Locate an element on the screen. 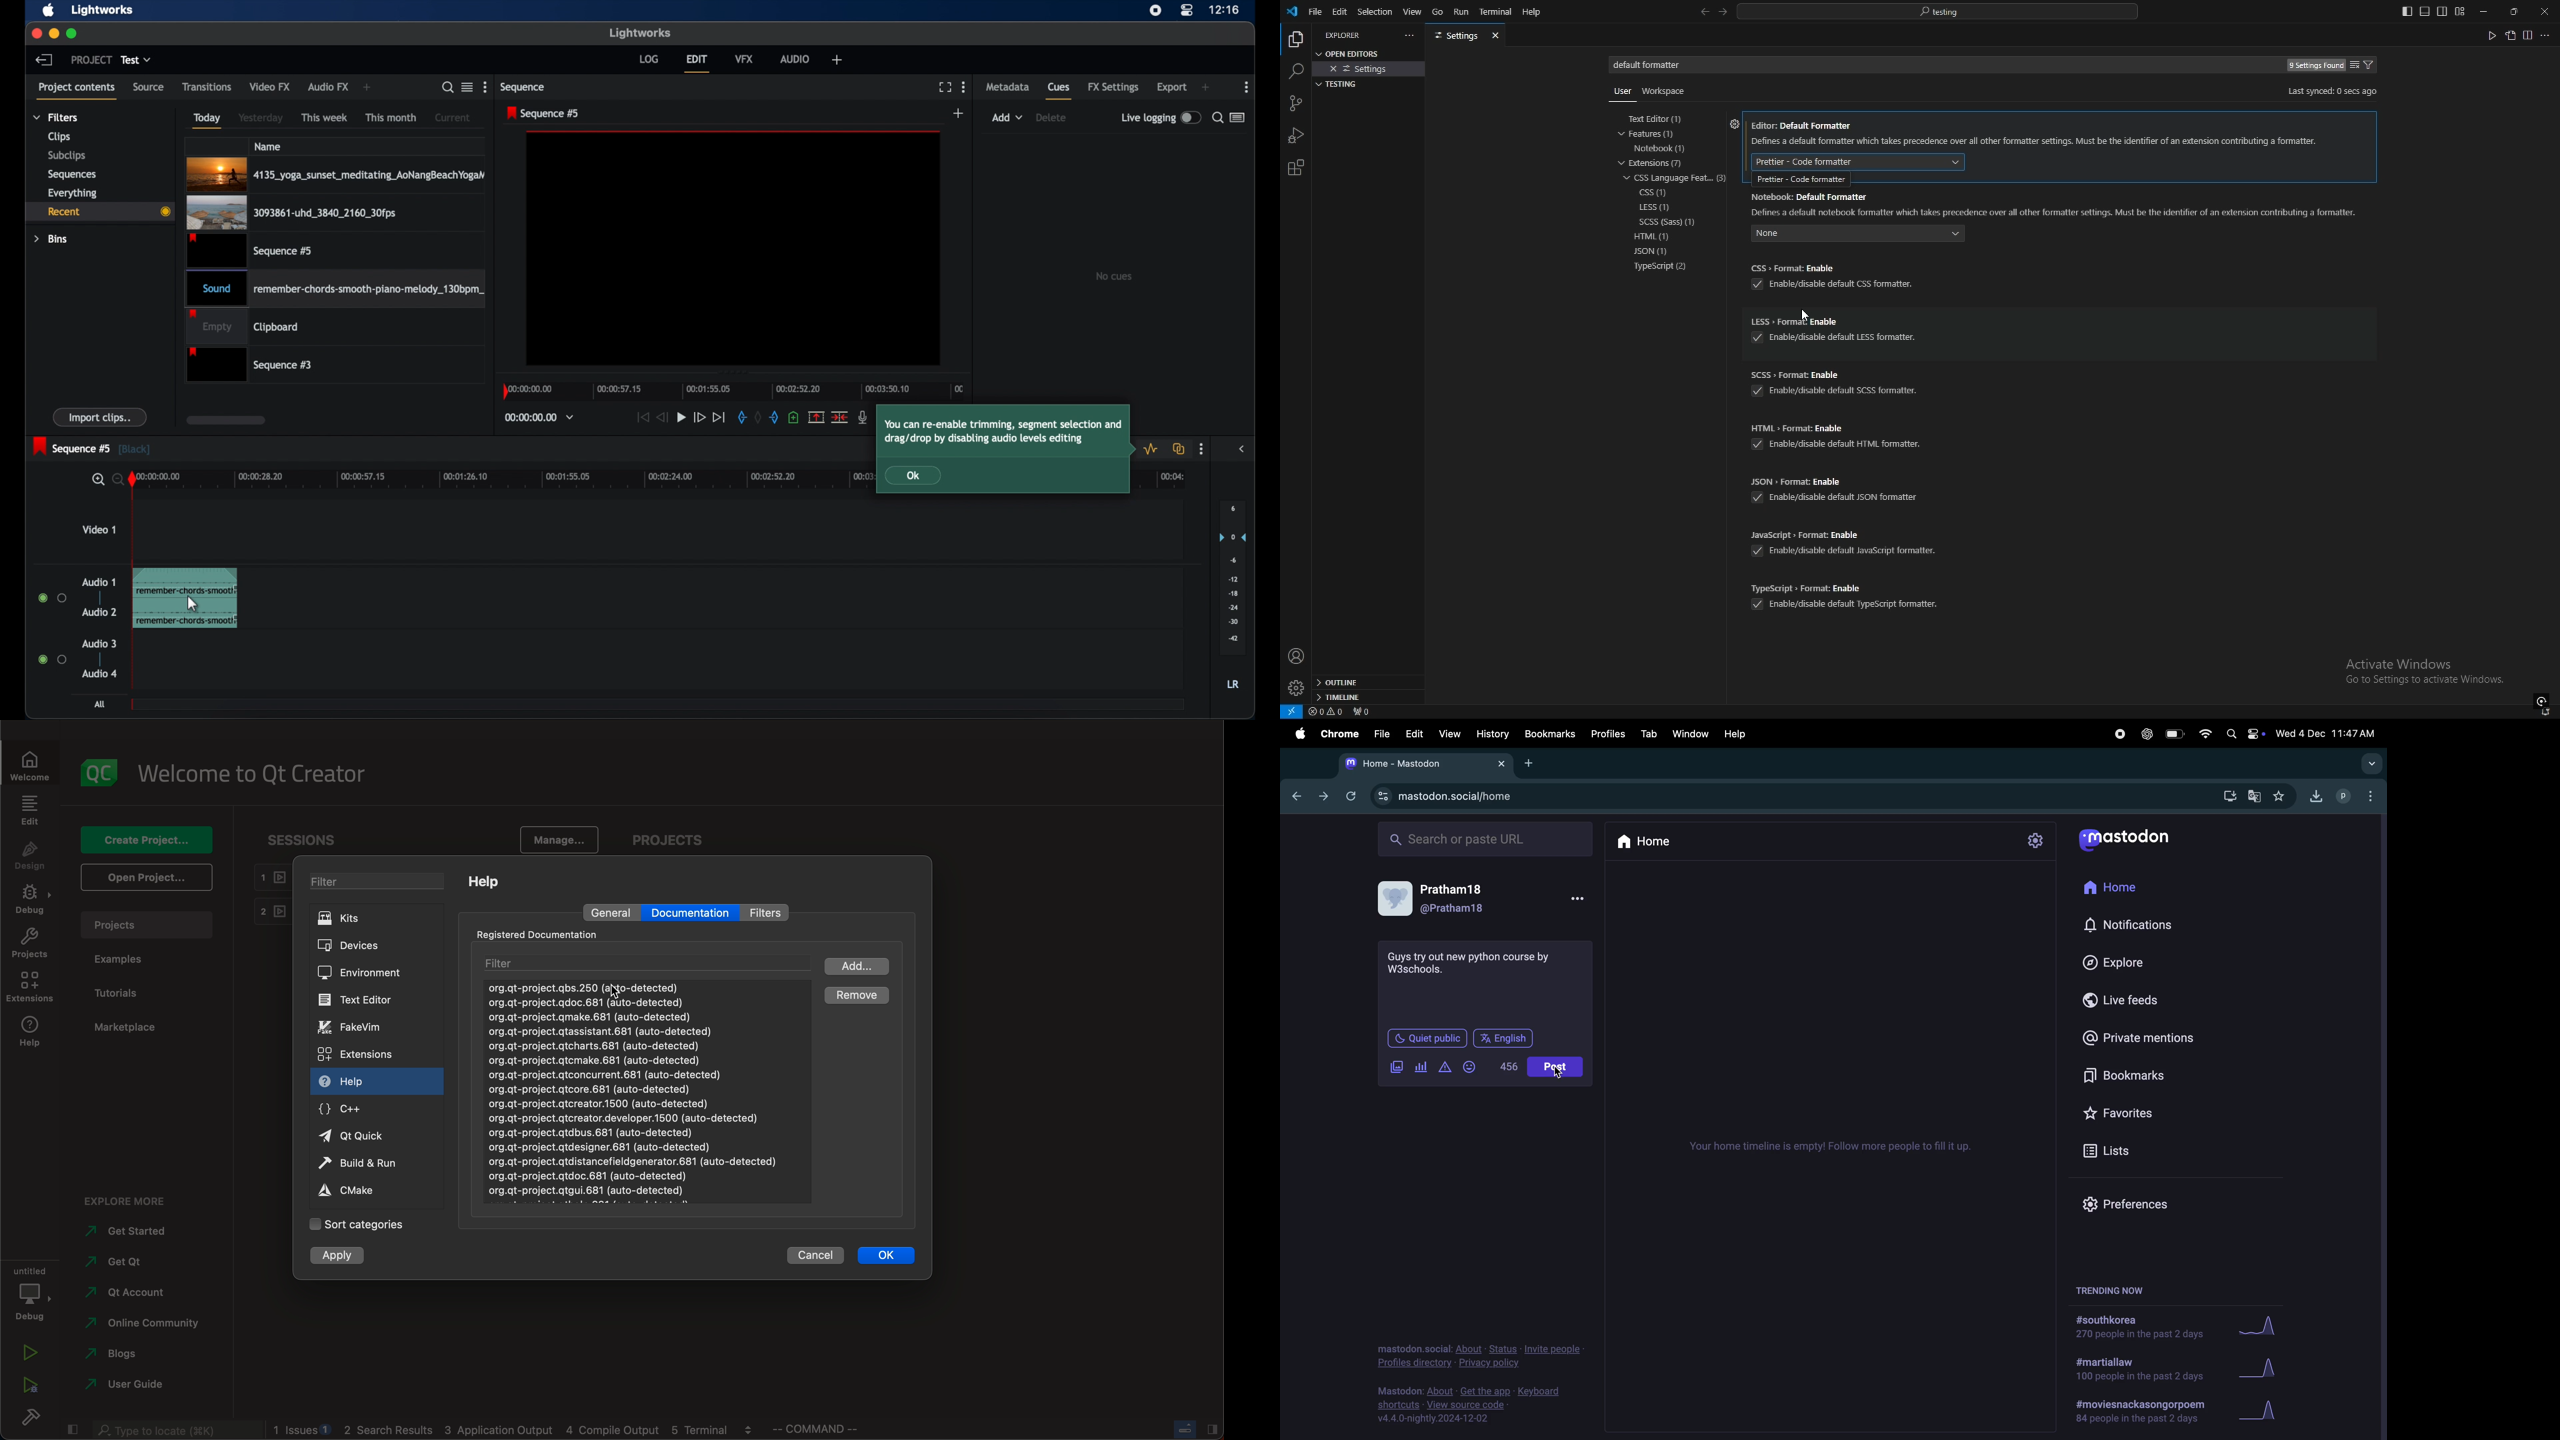 This screenshot has width=2576, height=1456. audio 1 is located at coordinates (99, 582).